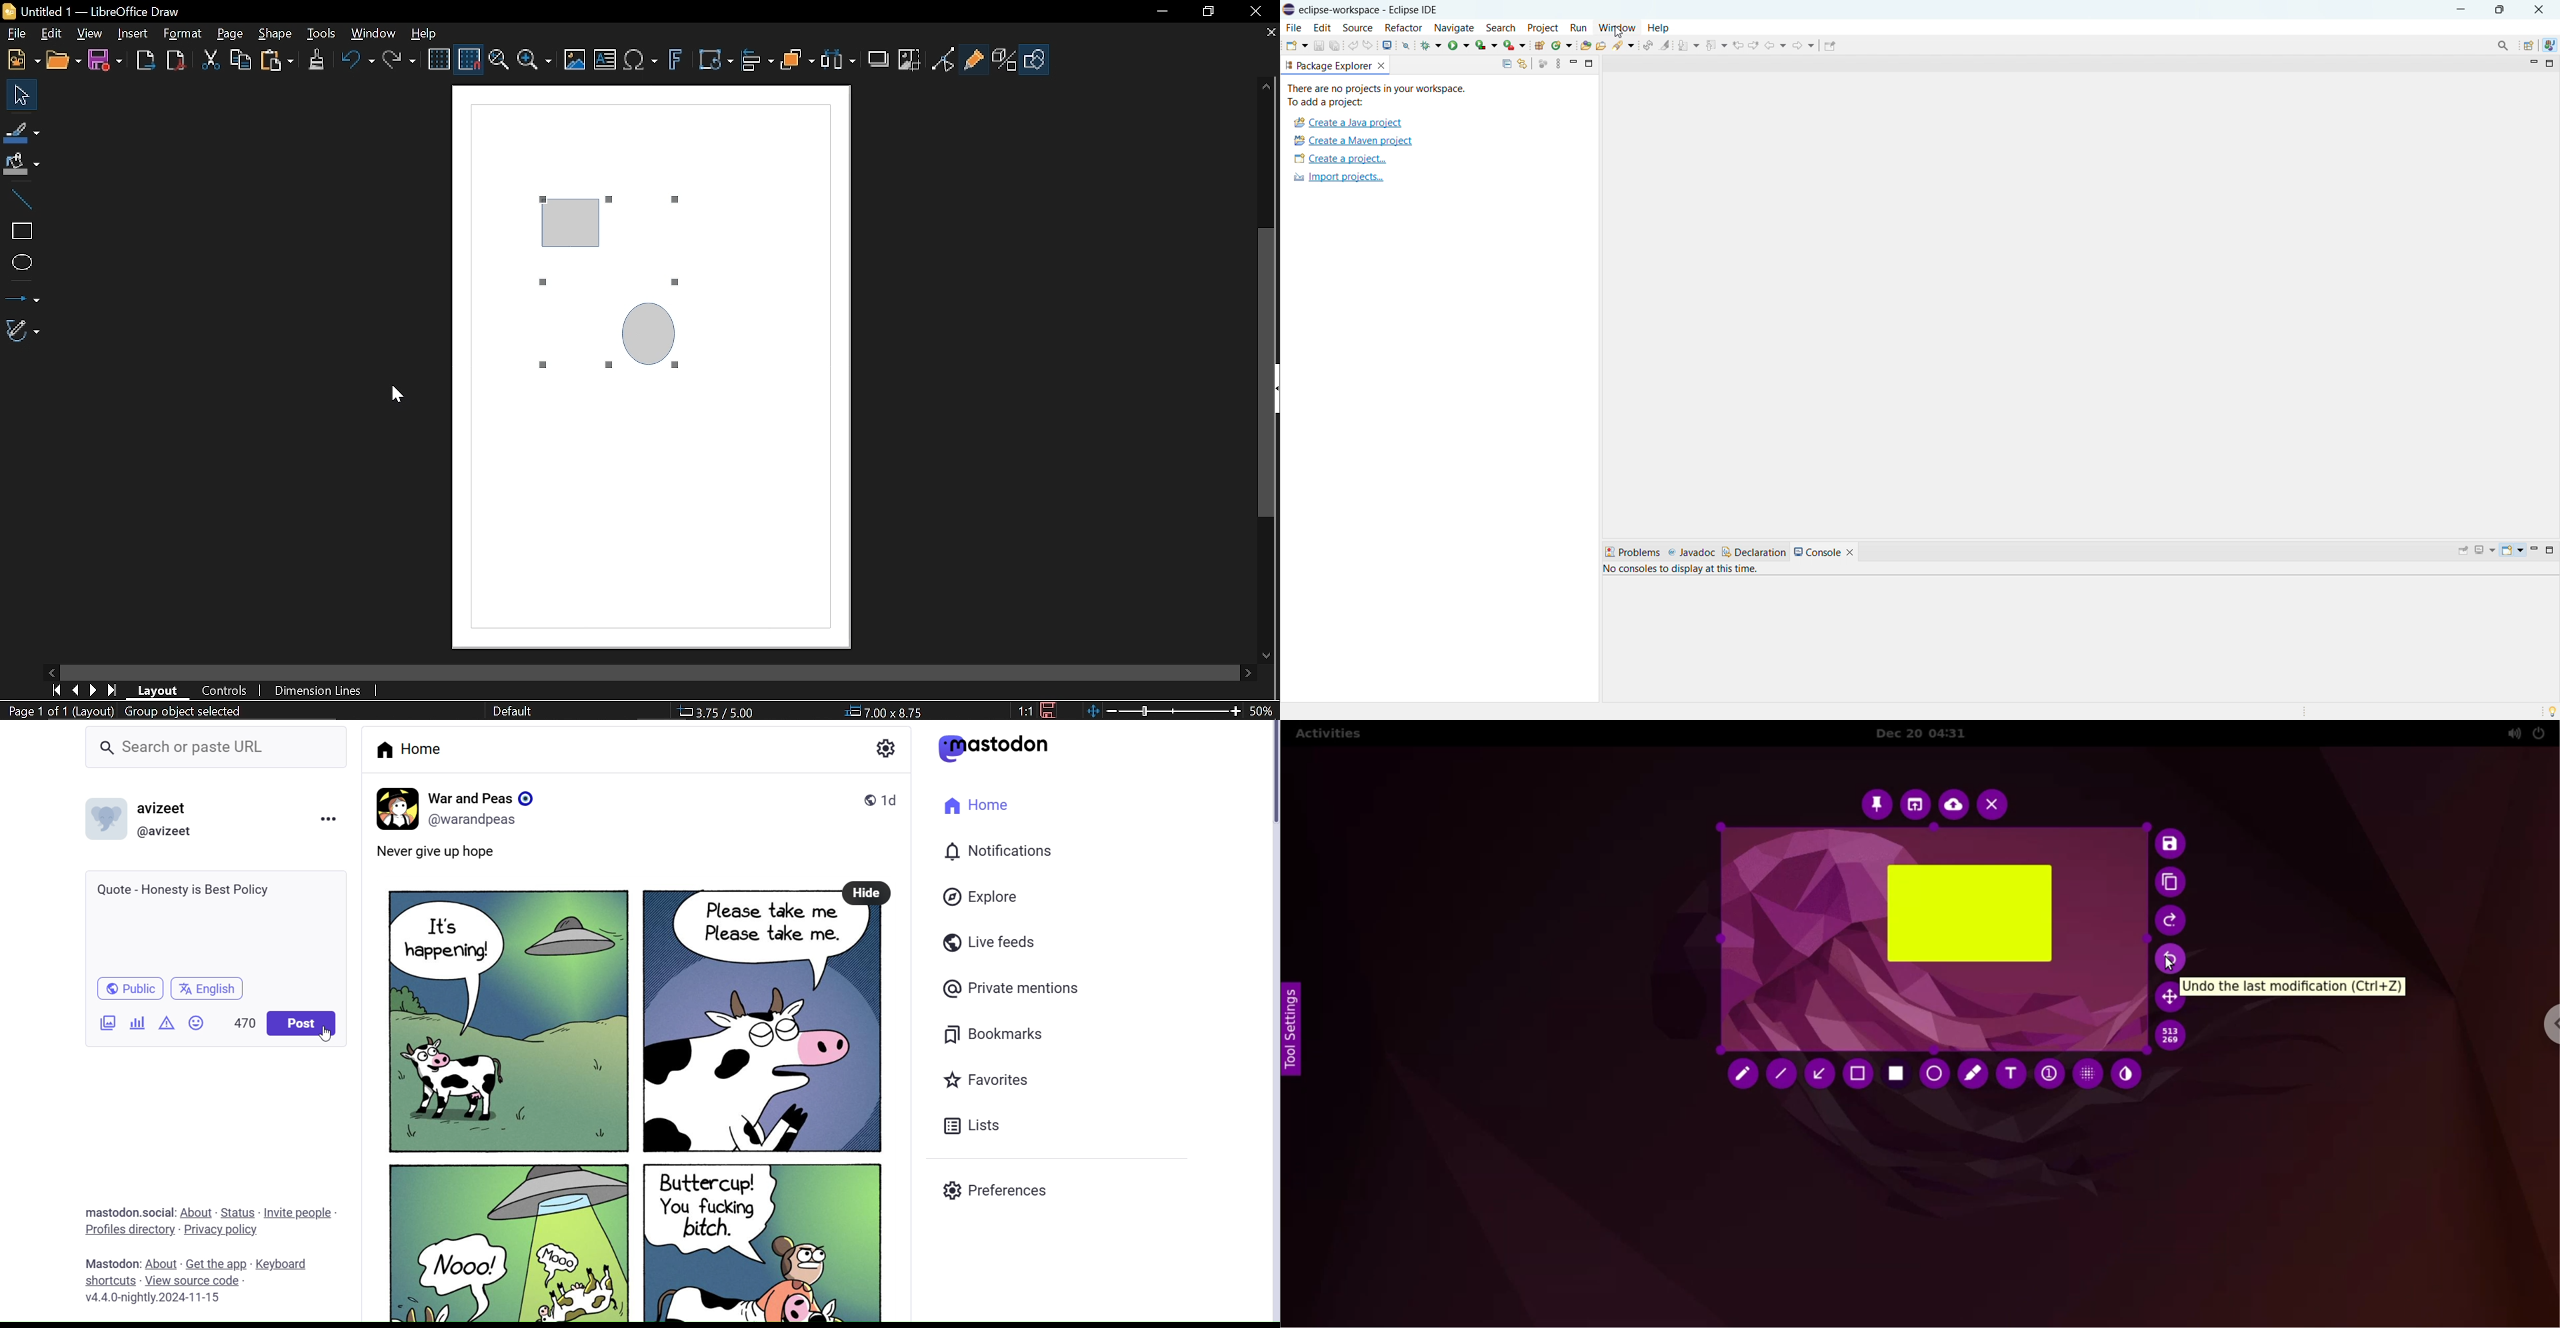 The width and height of the screenshot is (2576, 1344). I want to click on previous annotation, so click(1716, 44).